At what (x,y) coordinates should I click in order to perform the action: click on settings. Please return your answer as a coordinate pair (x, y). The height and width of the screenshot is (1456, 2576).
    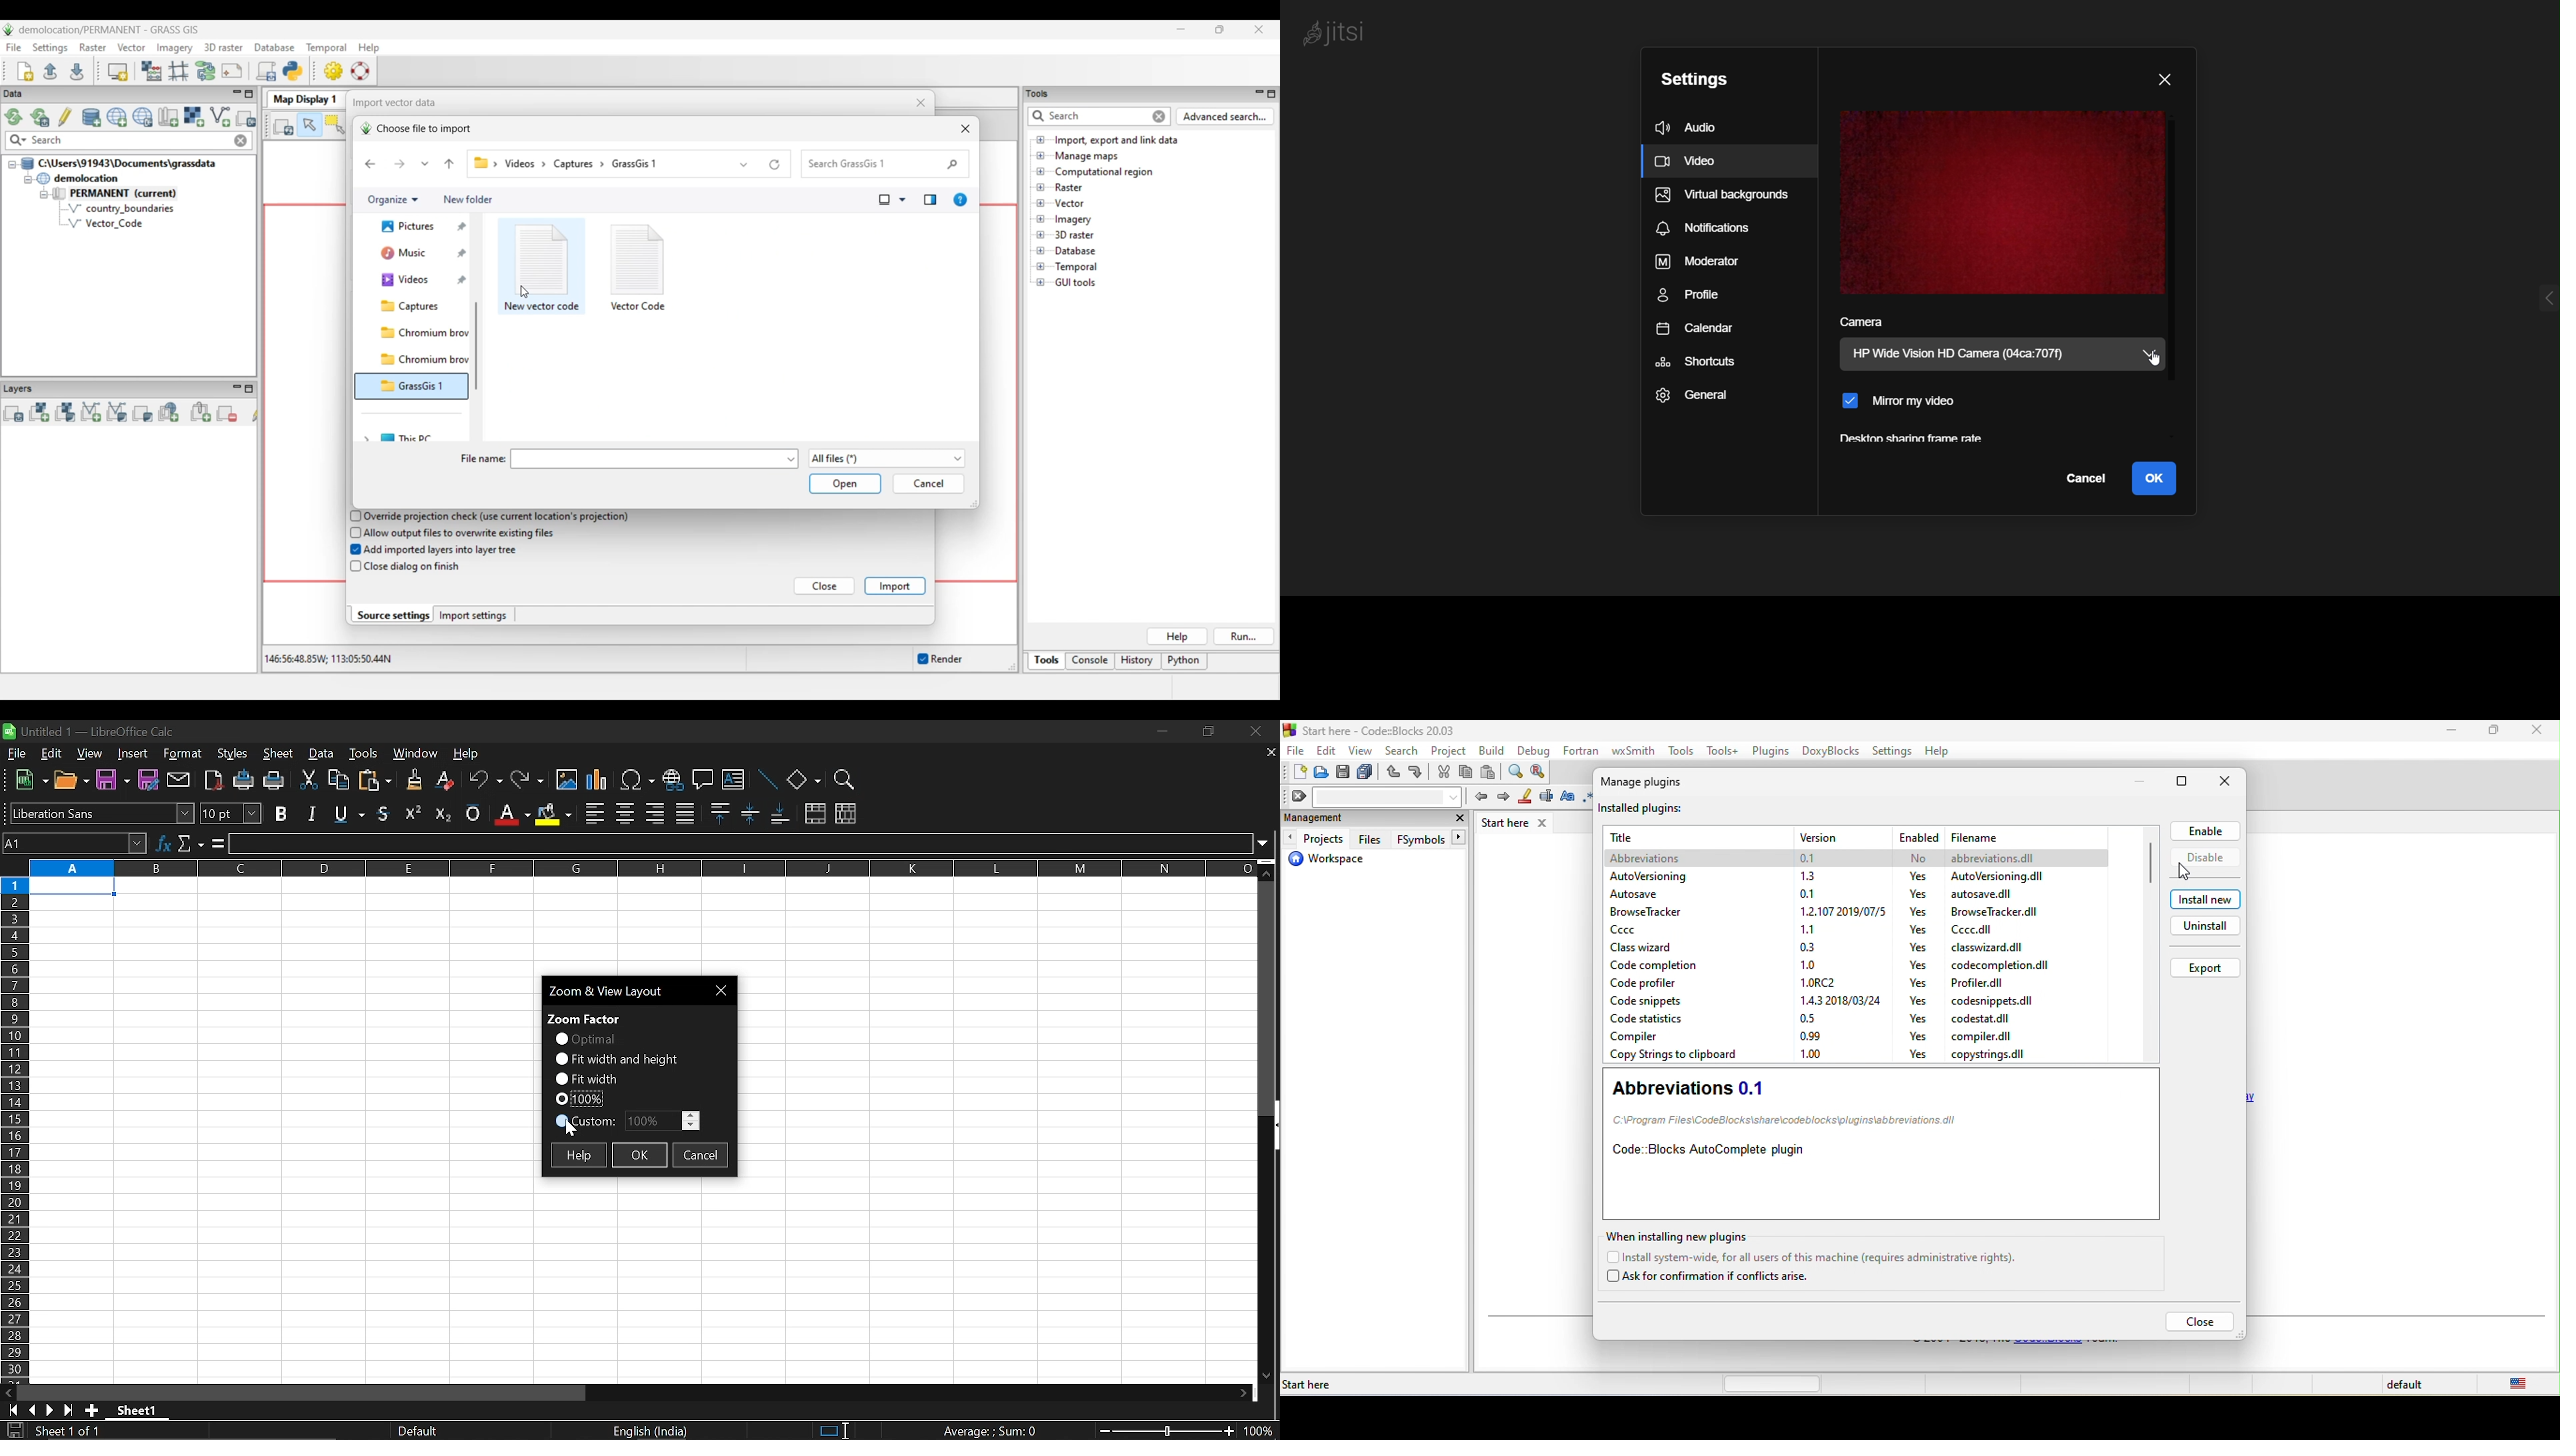
    Looking at the image, I should click on (1893, 752).